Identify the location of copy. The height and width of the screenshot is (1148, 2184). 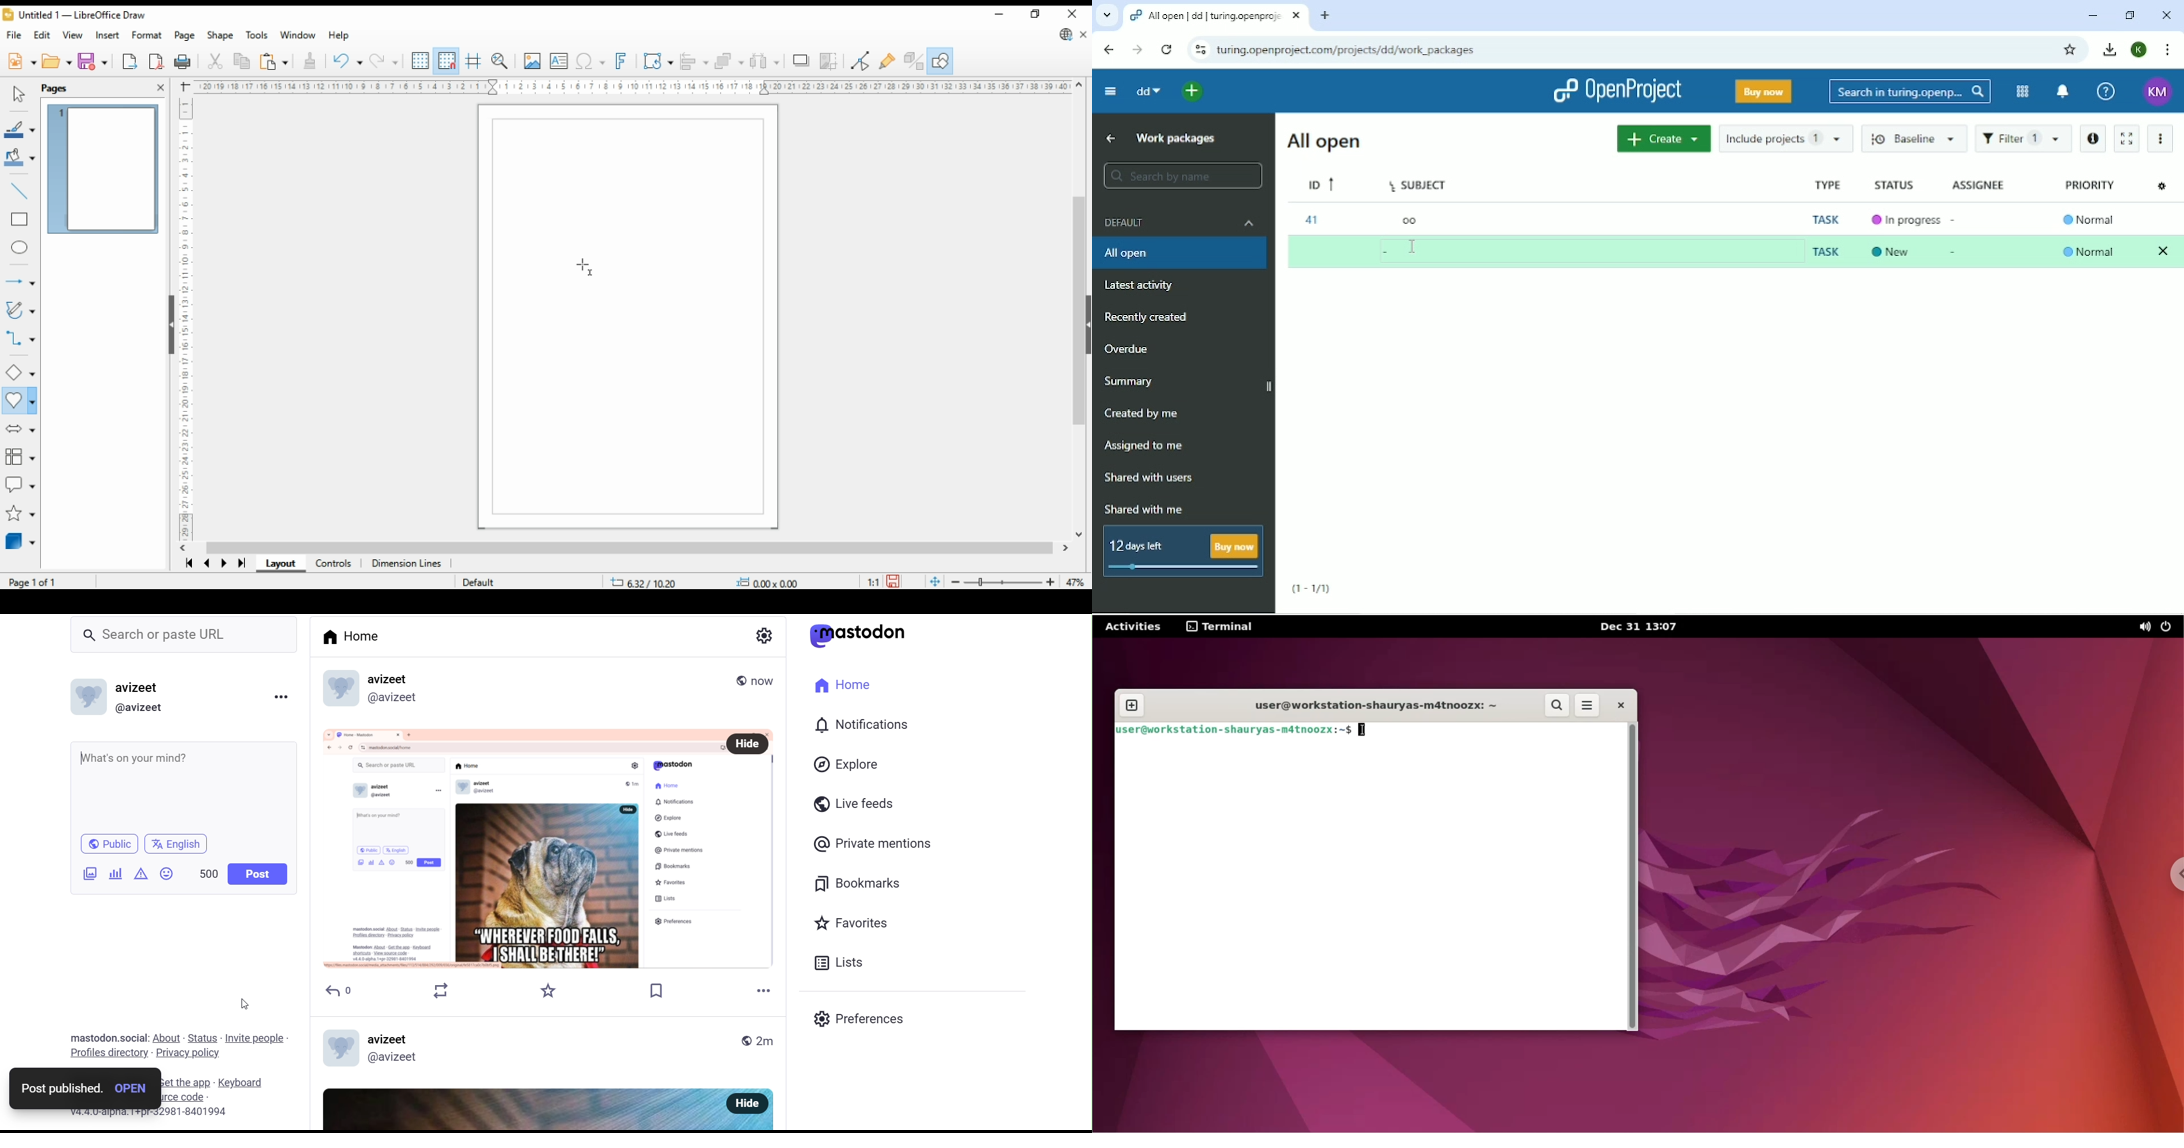
(241, 62).